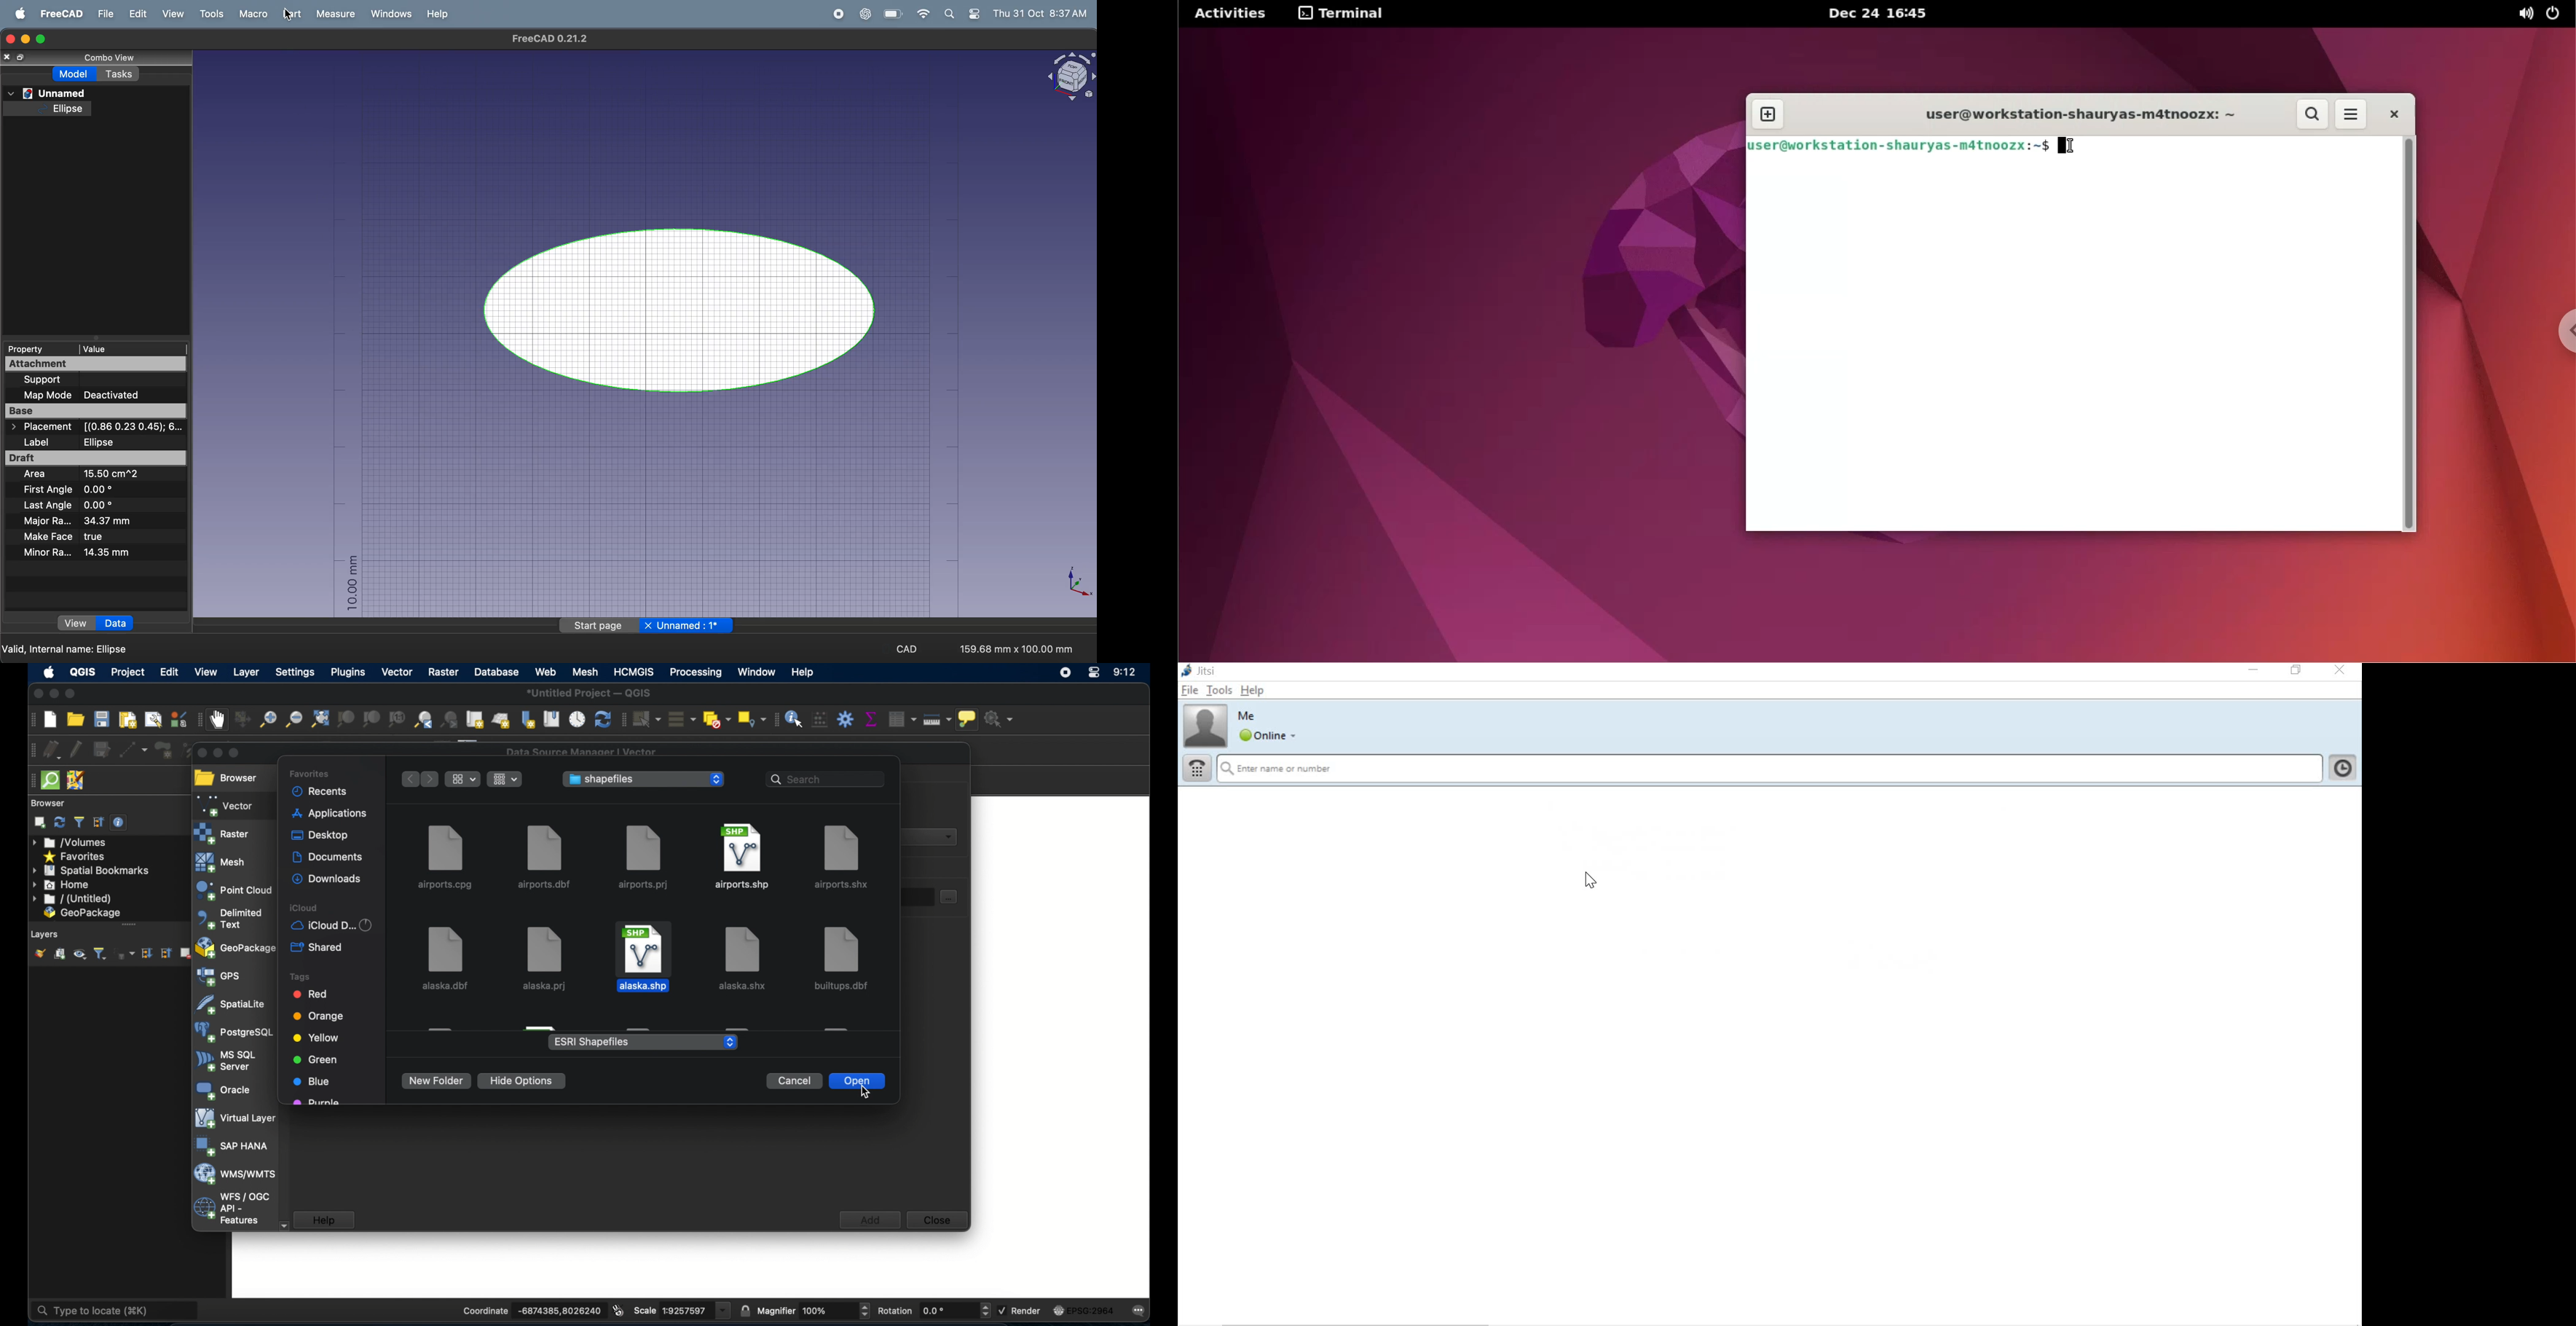  I want to click on save edits, so click(102, 750).